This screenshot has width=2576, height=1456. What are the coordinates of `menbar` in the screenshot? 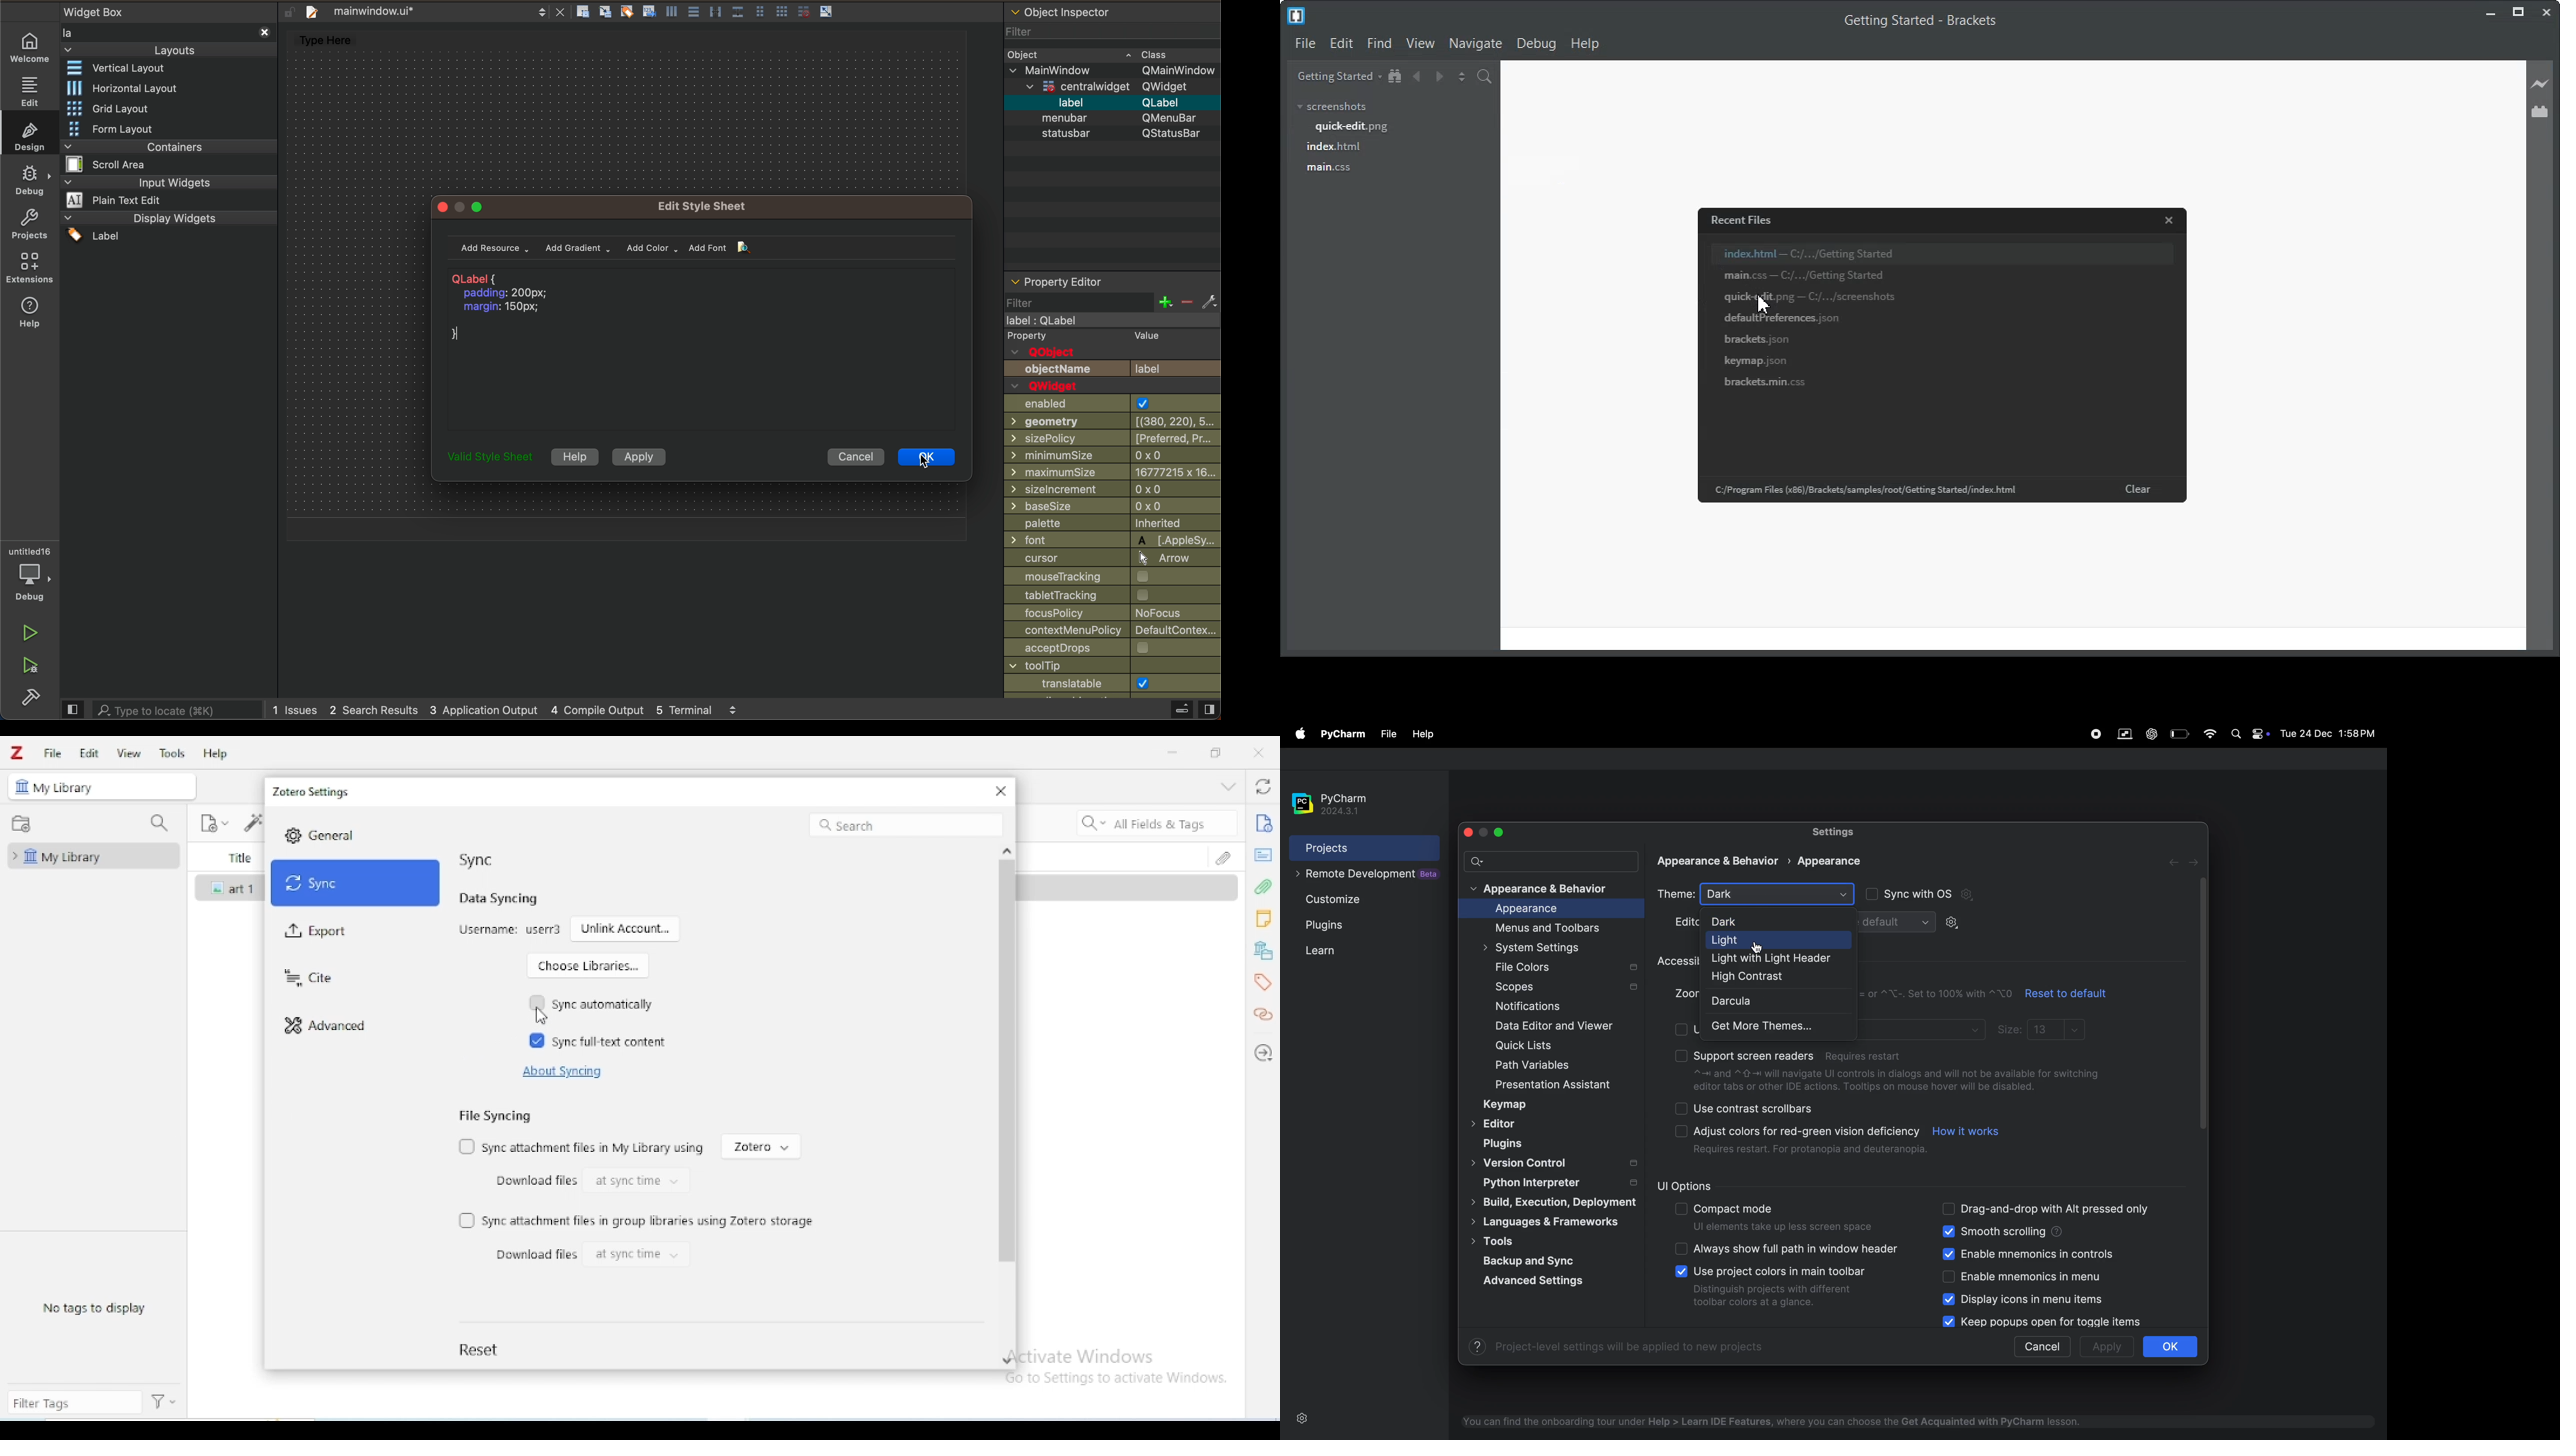 It's located at (1117, 117).